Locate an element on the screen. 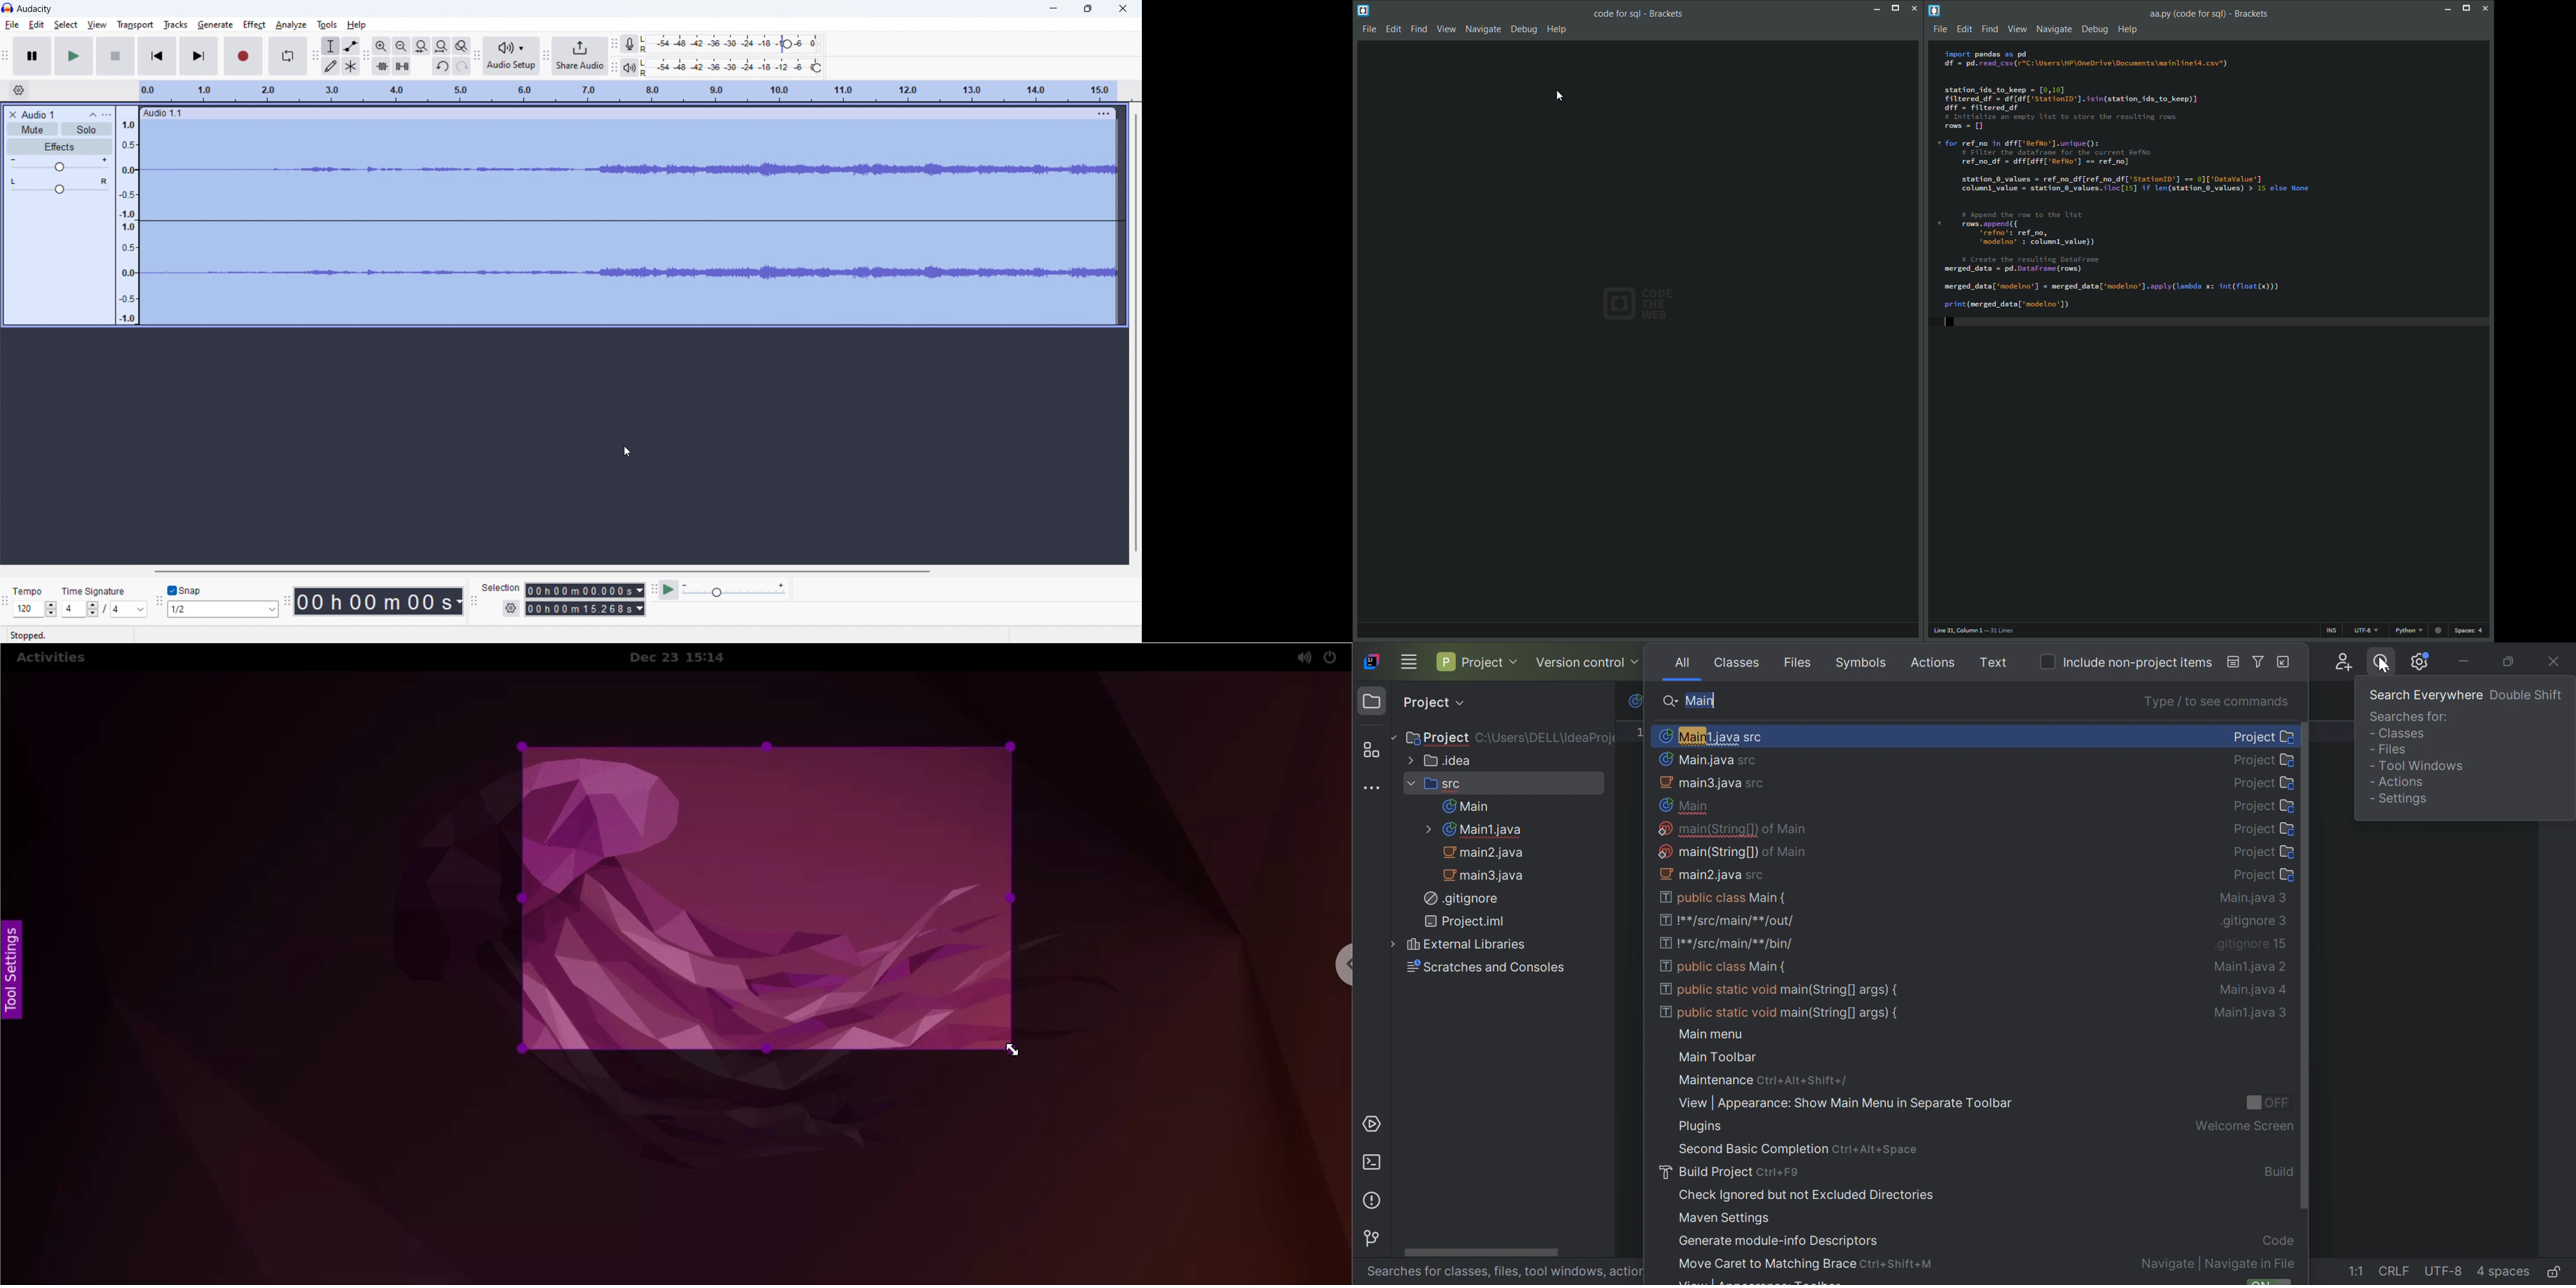 The image size is (2576, 1288). Search everywhere is located at coordinates (2378, 665).